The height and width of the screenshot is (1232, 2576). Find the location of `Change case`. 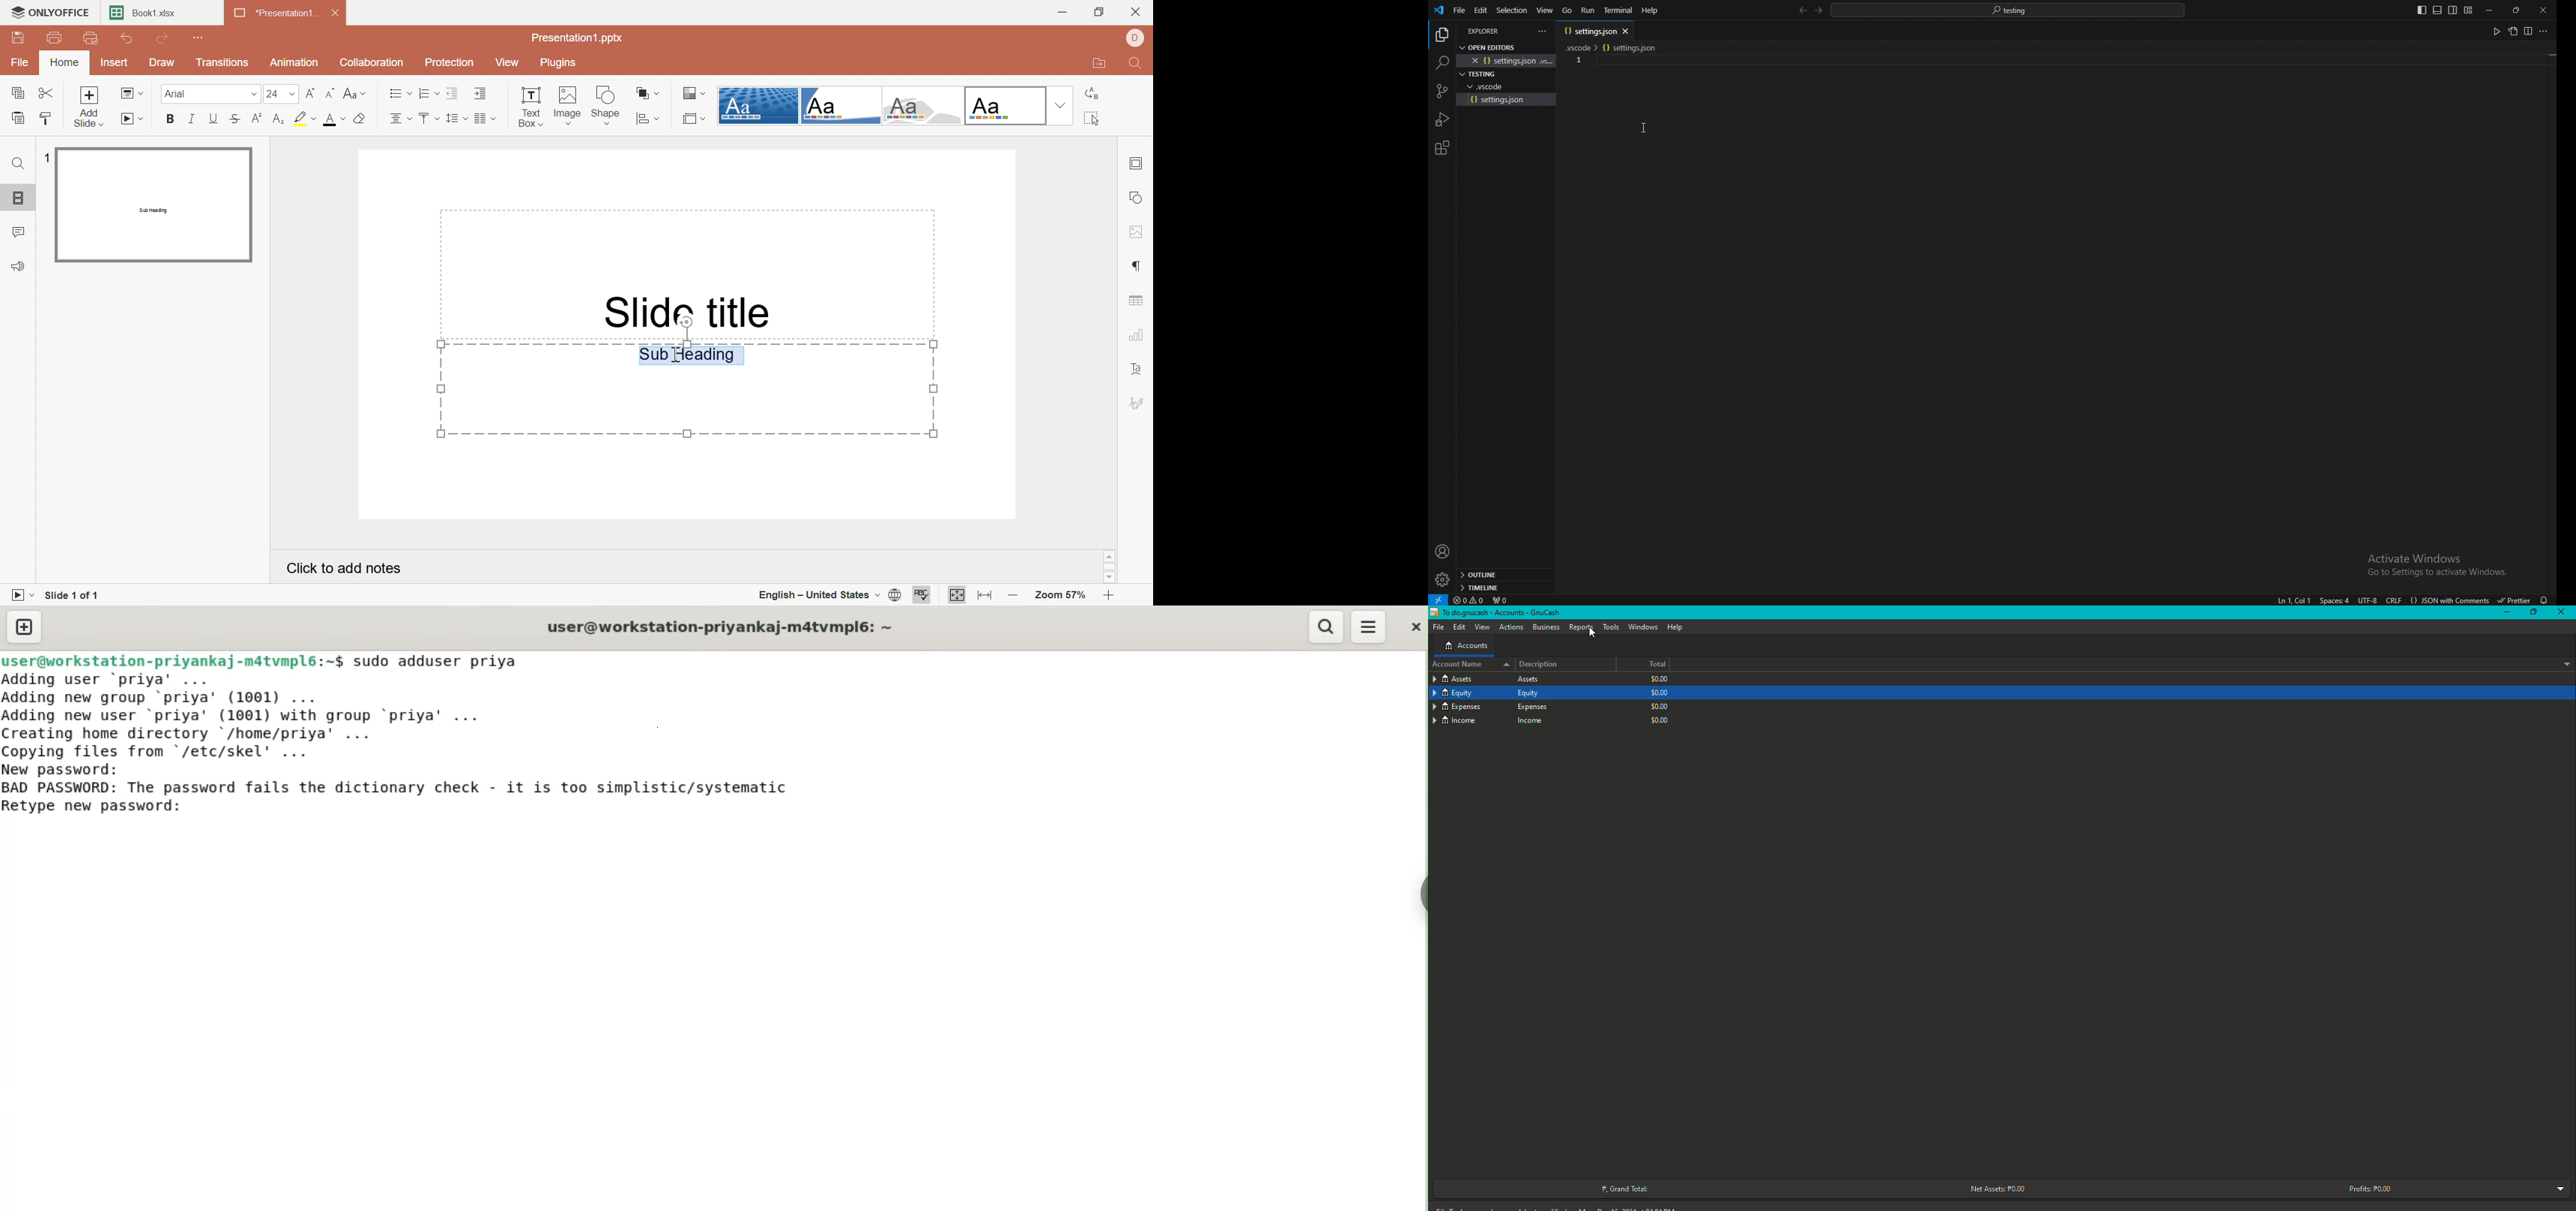

Change case is located at coordinates (354, 93).